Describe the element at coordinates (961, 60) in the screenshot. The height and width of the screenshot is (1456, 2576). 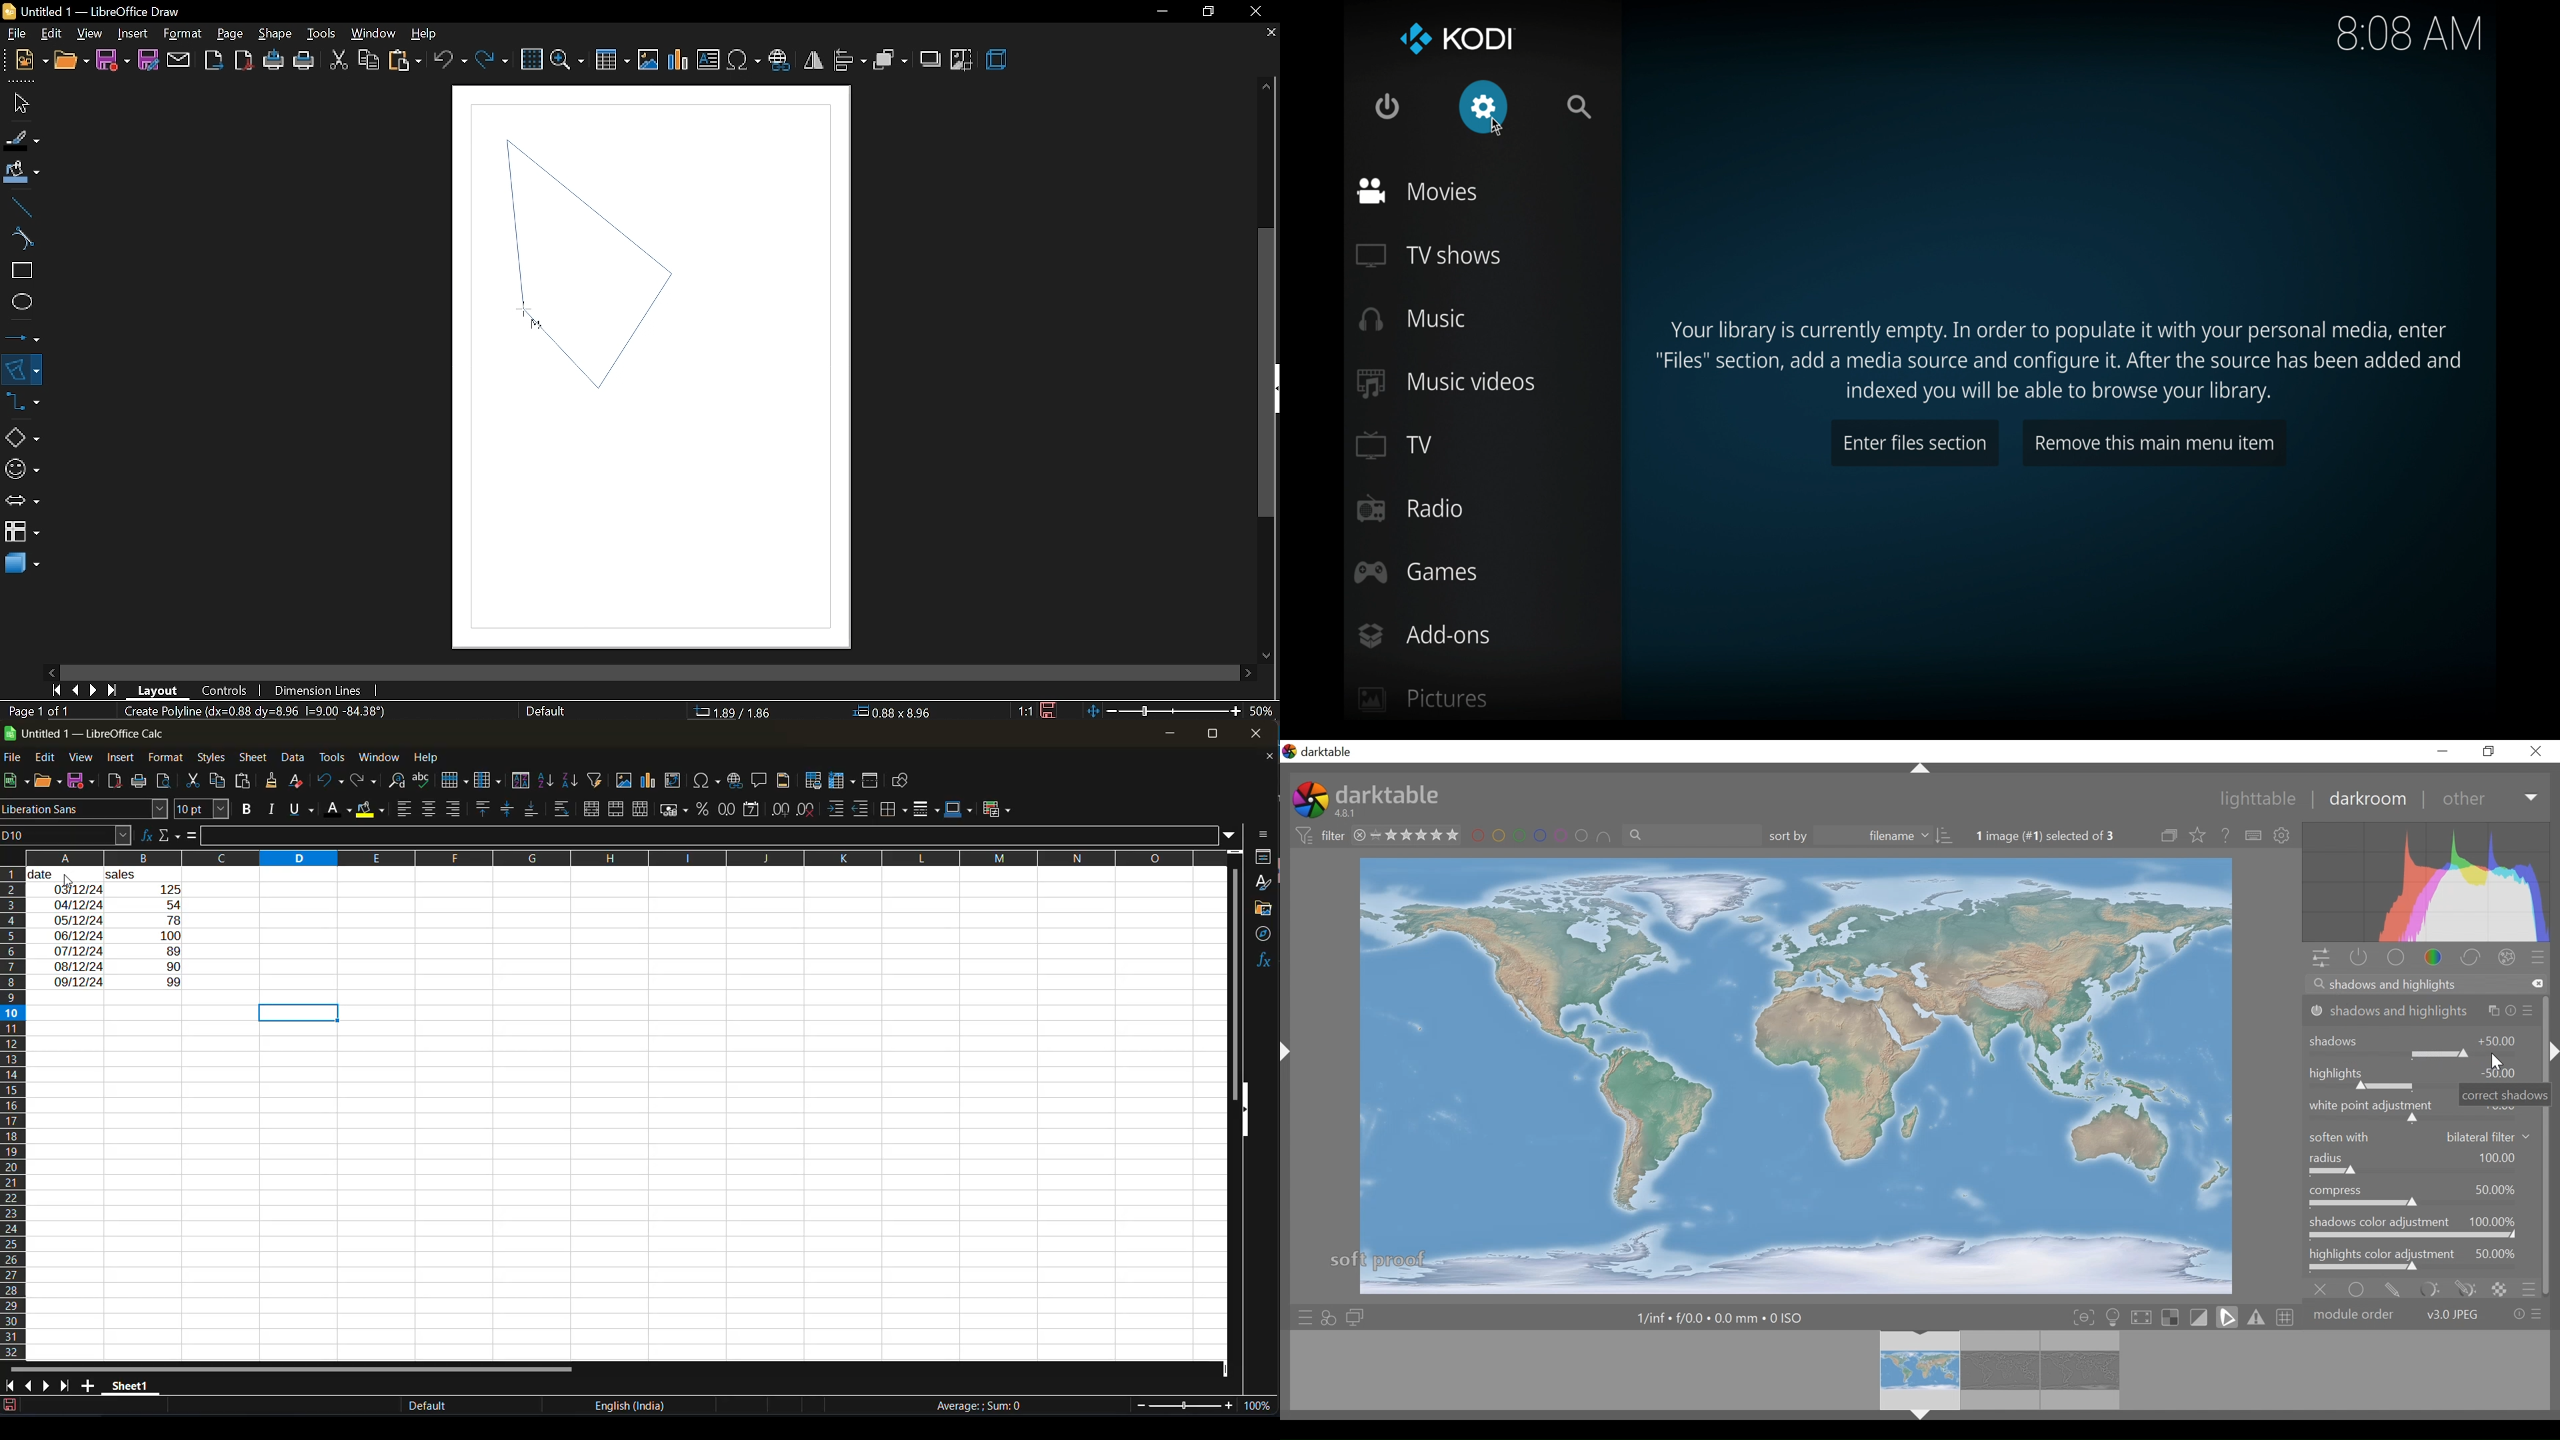
I see `crop` at that location.